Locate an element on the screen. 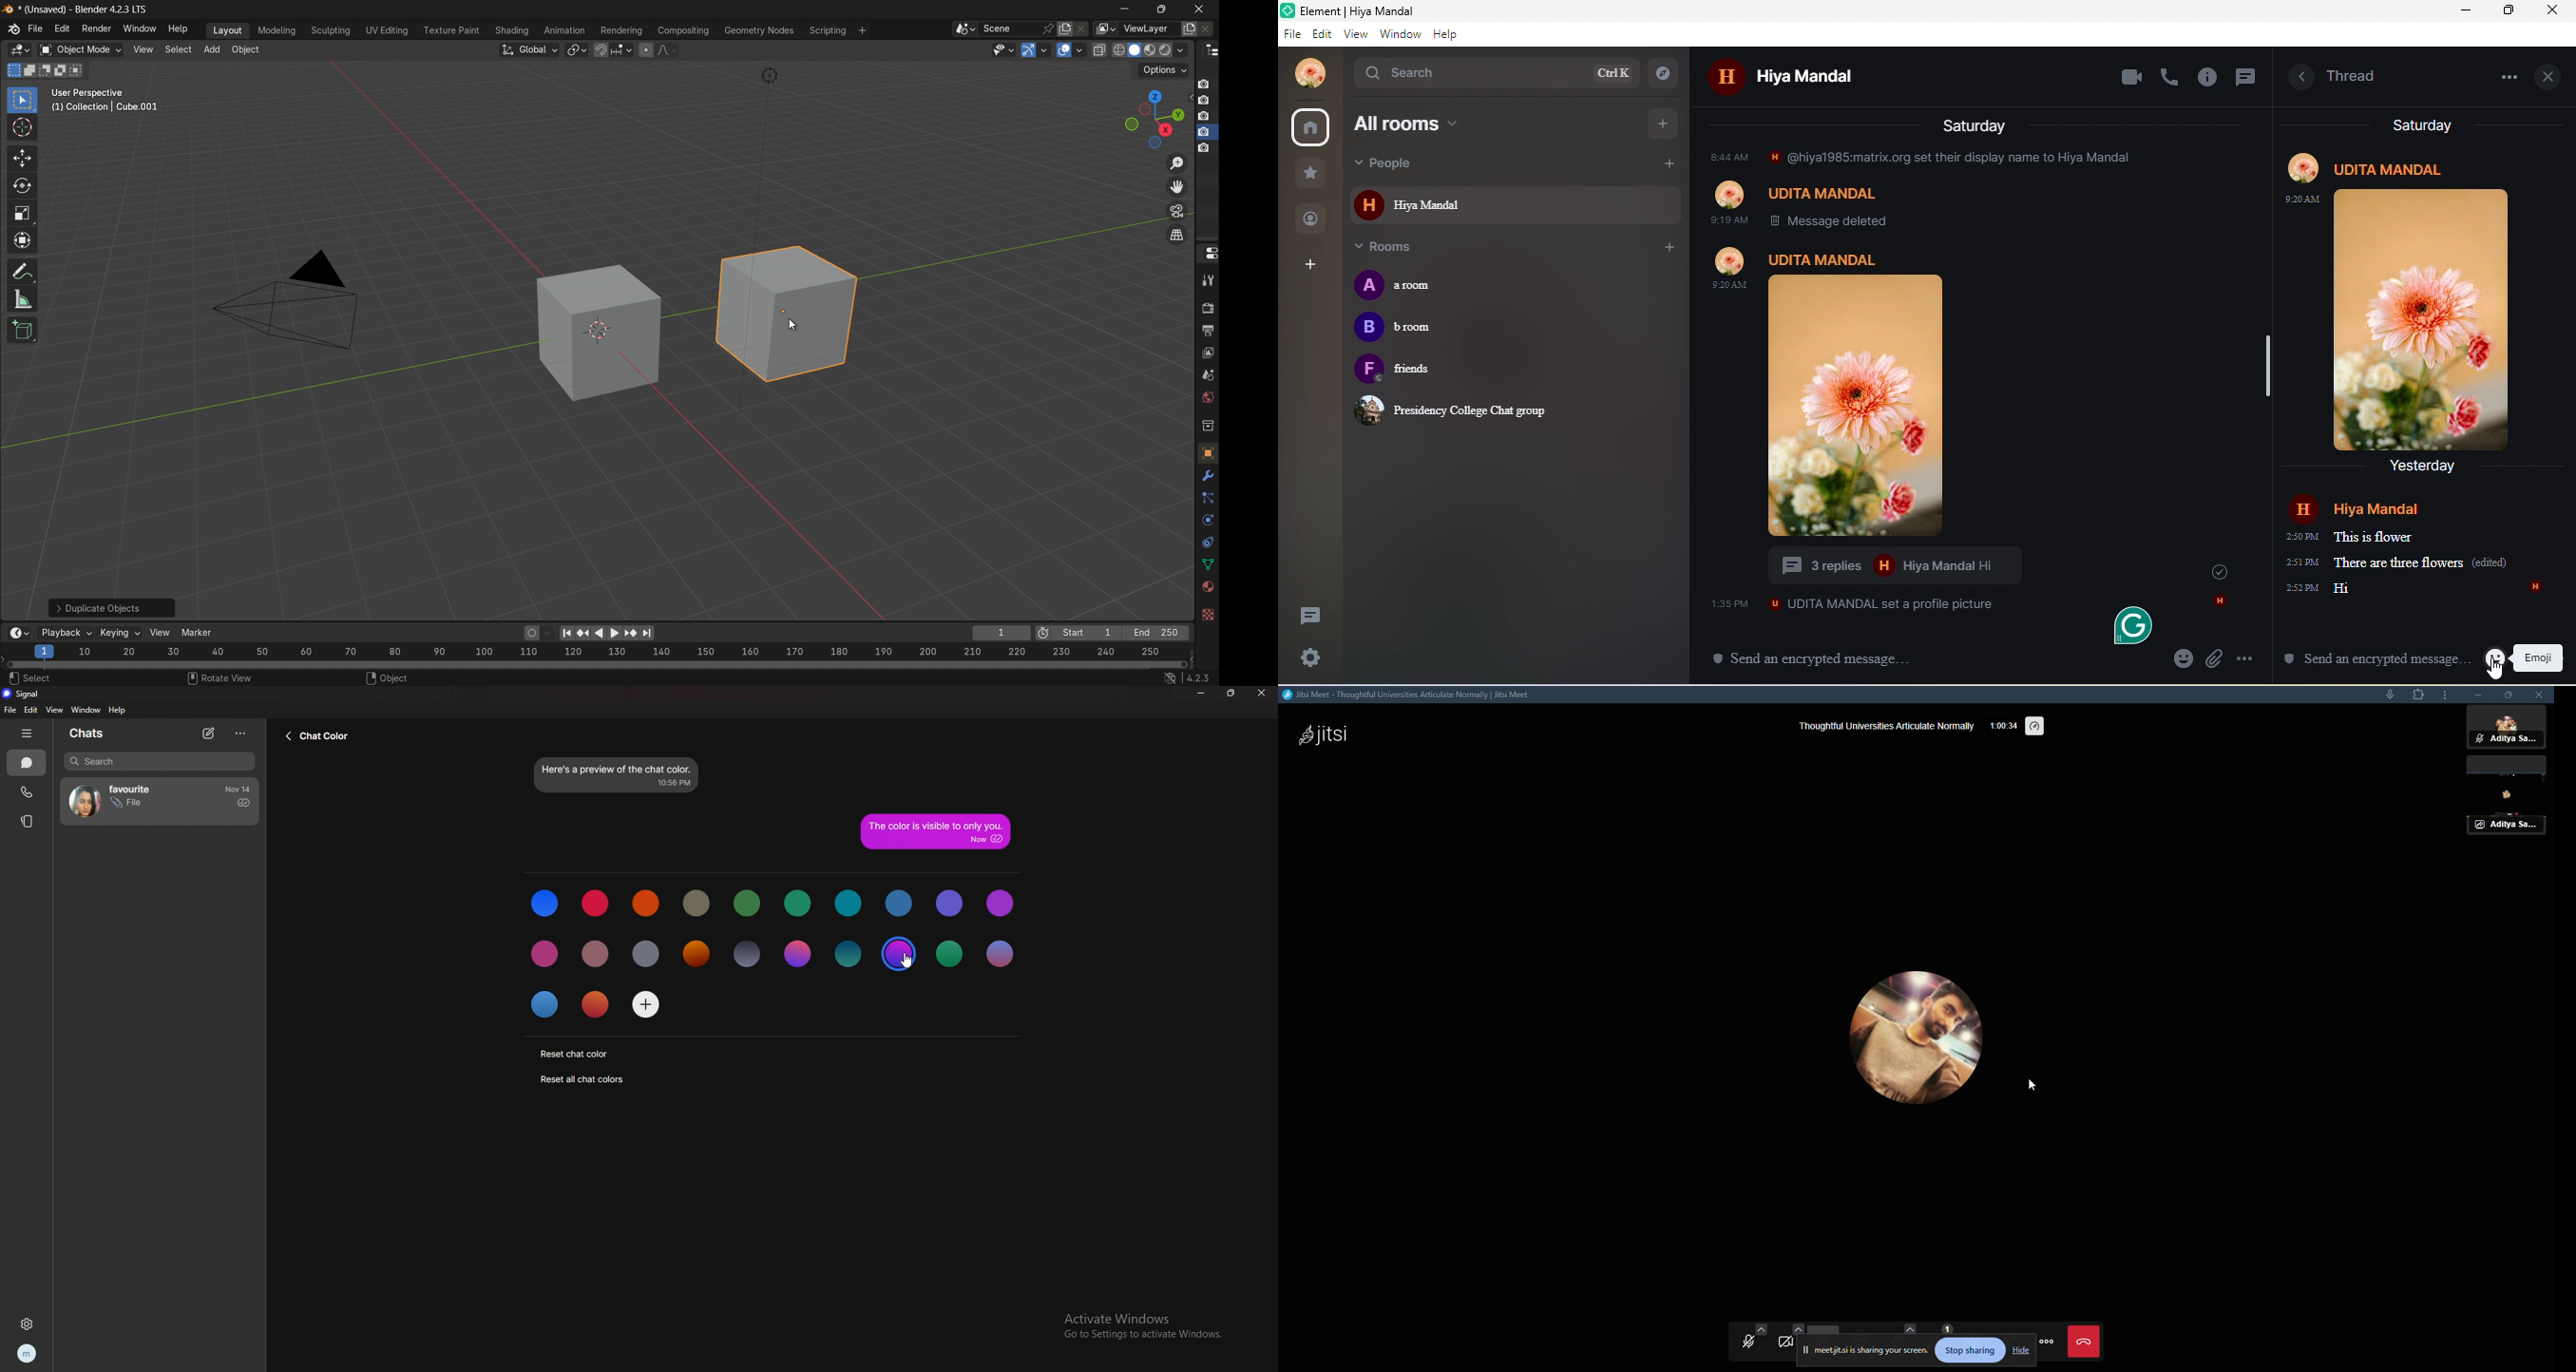  Icon4 is located at coordinates (1206, 144).